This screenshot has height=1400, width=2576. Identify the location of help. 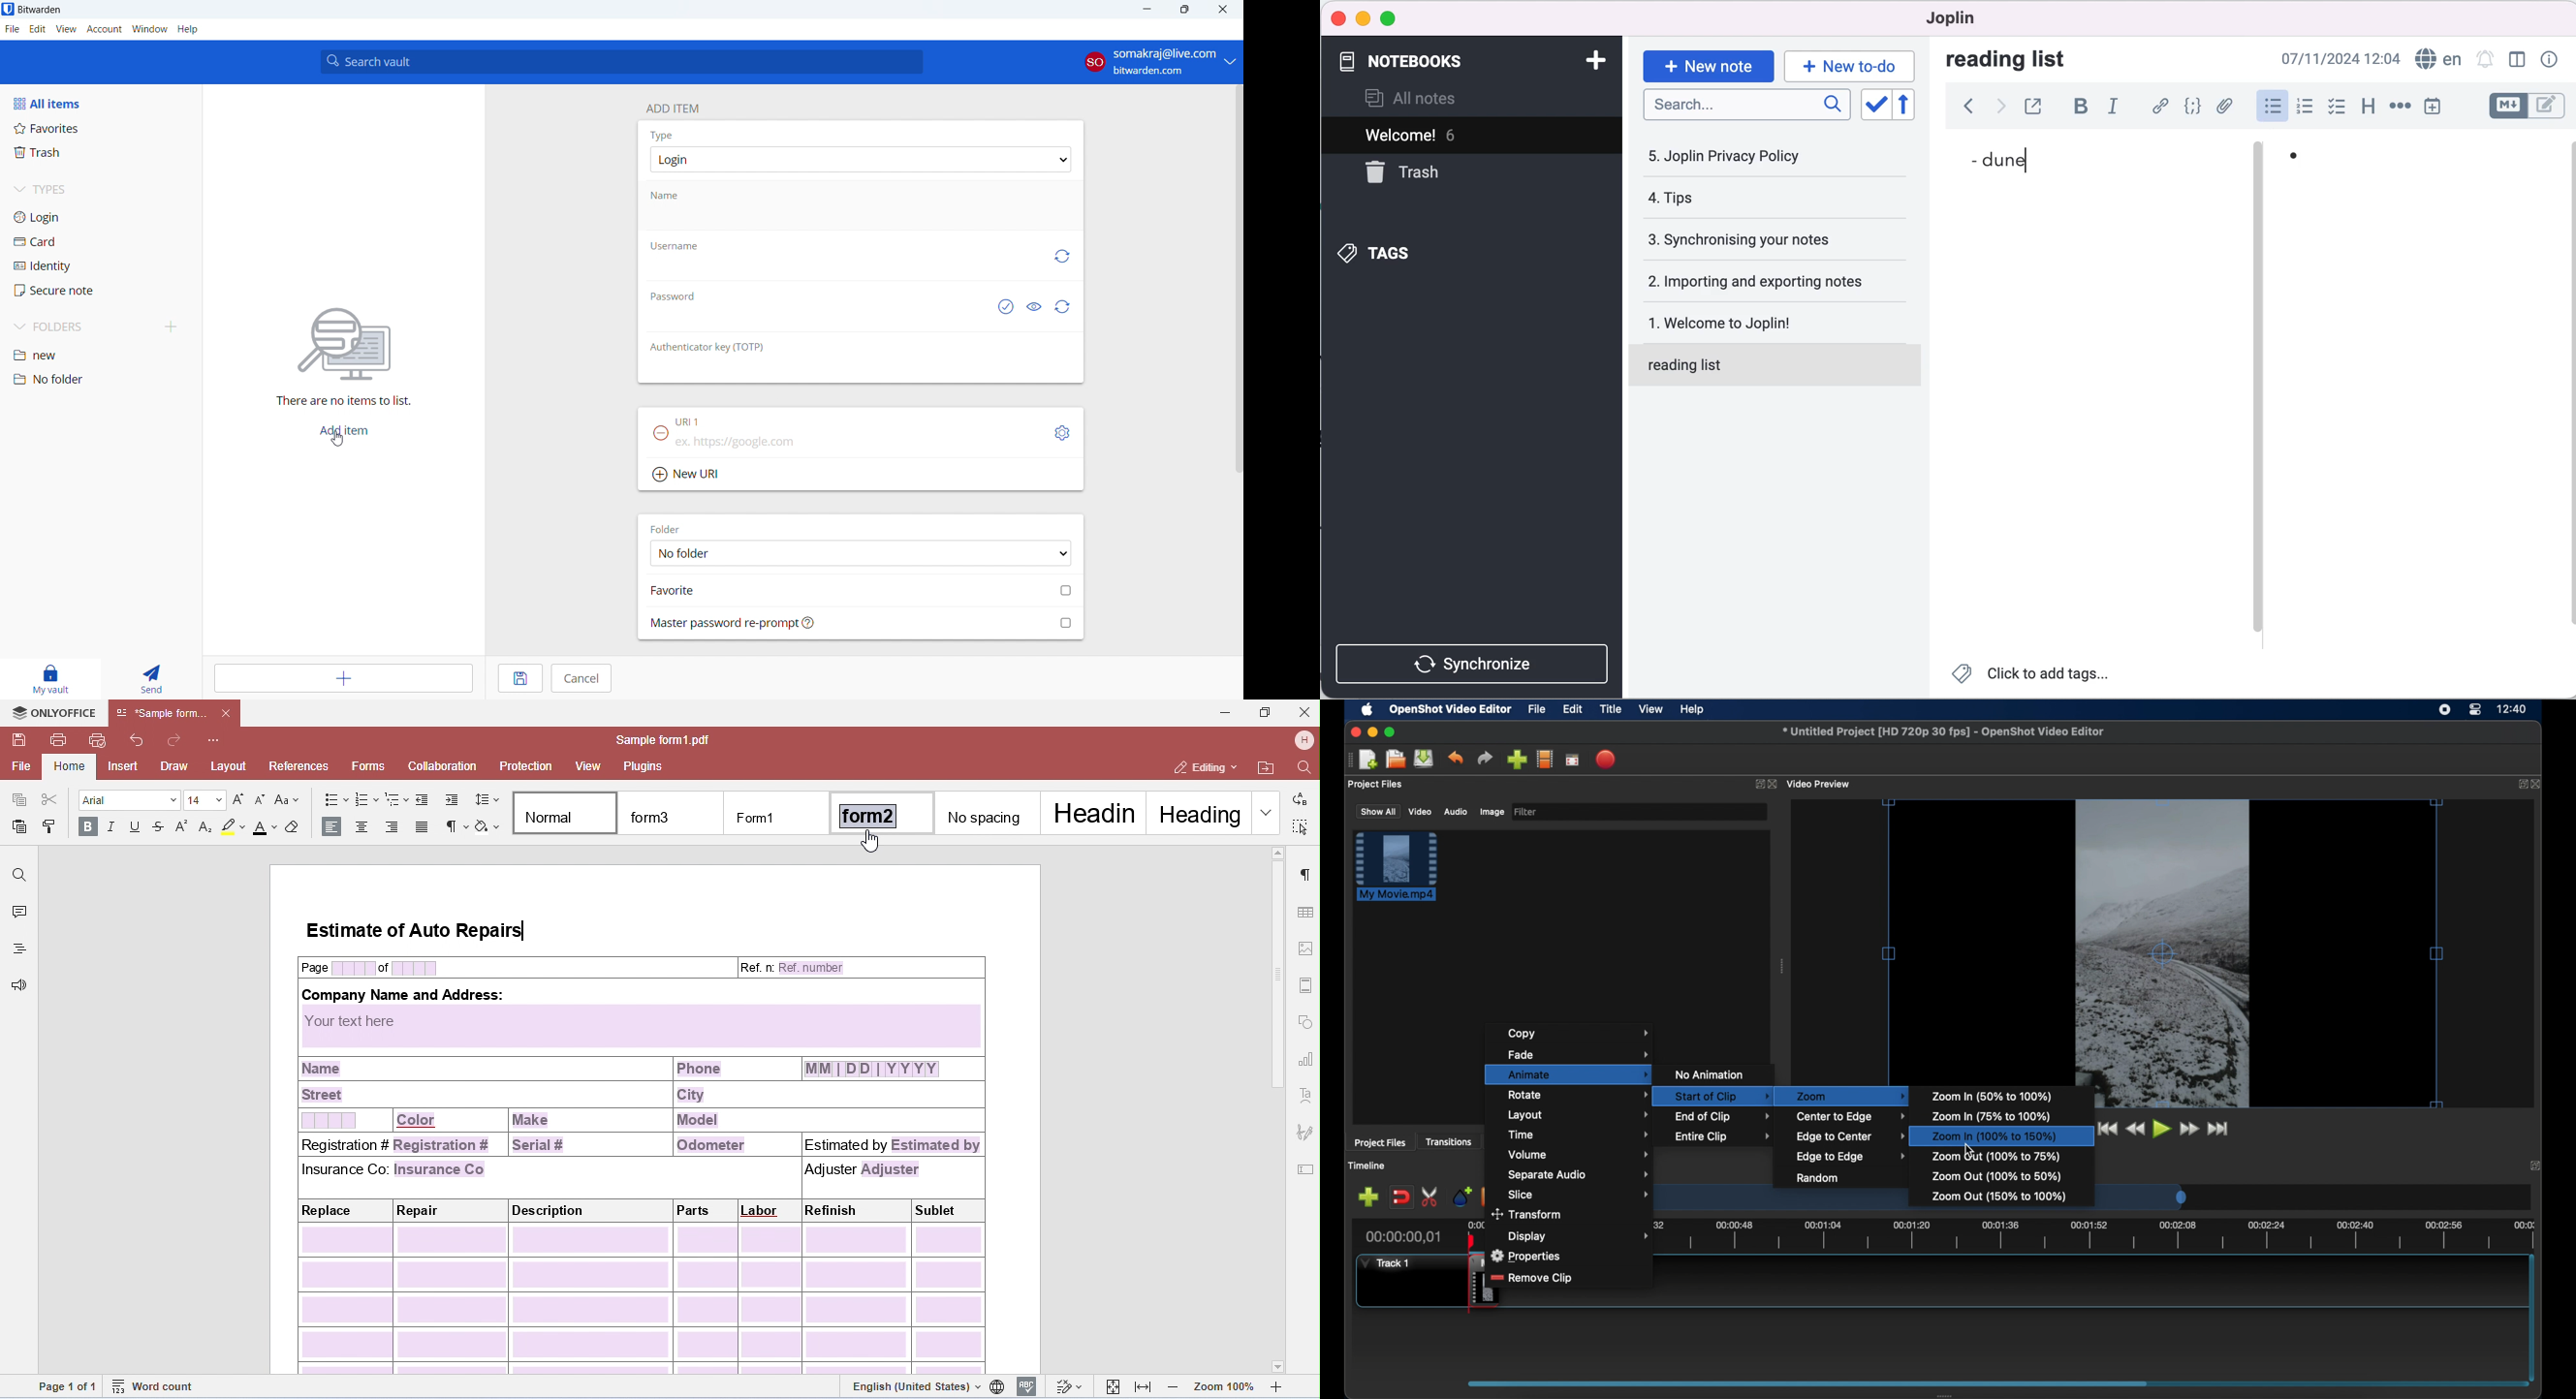
(188, 29).